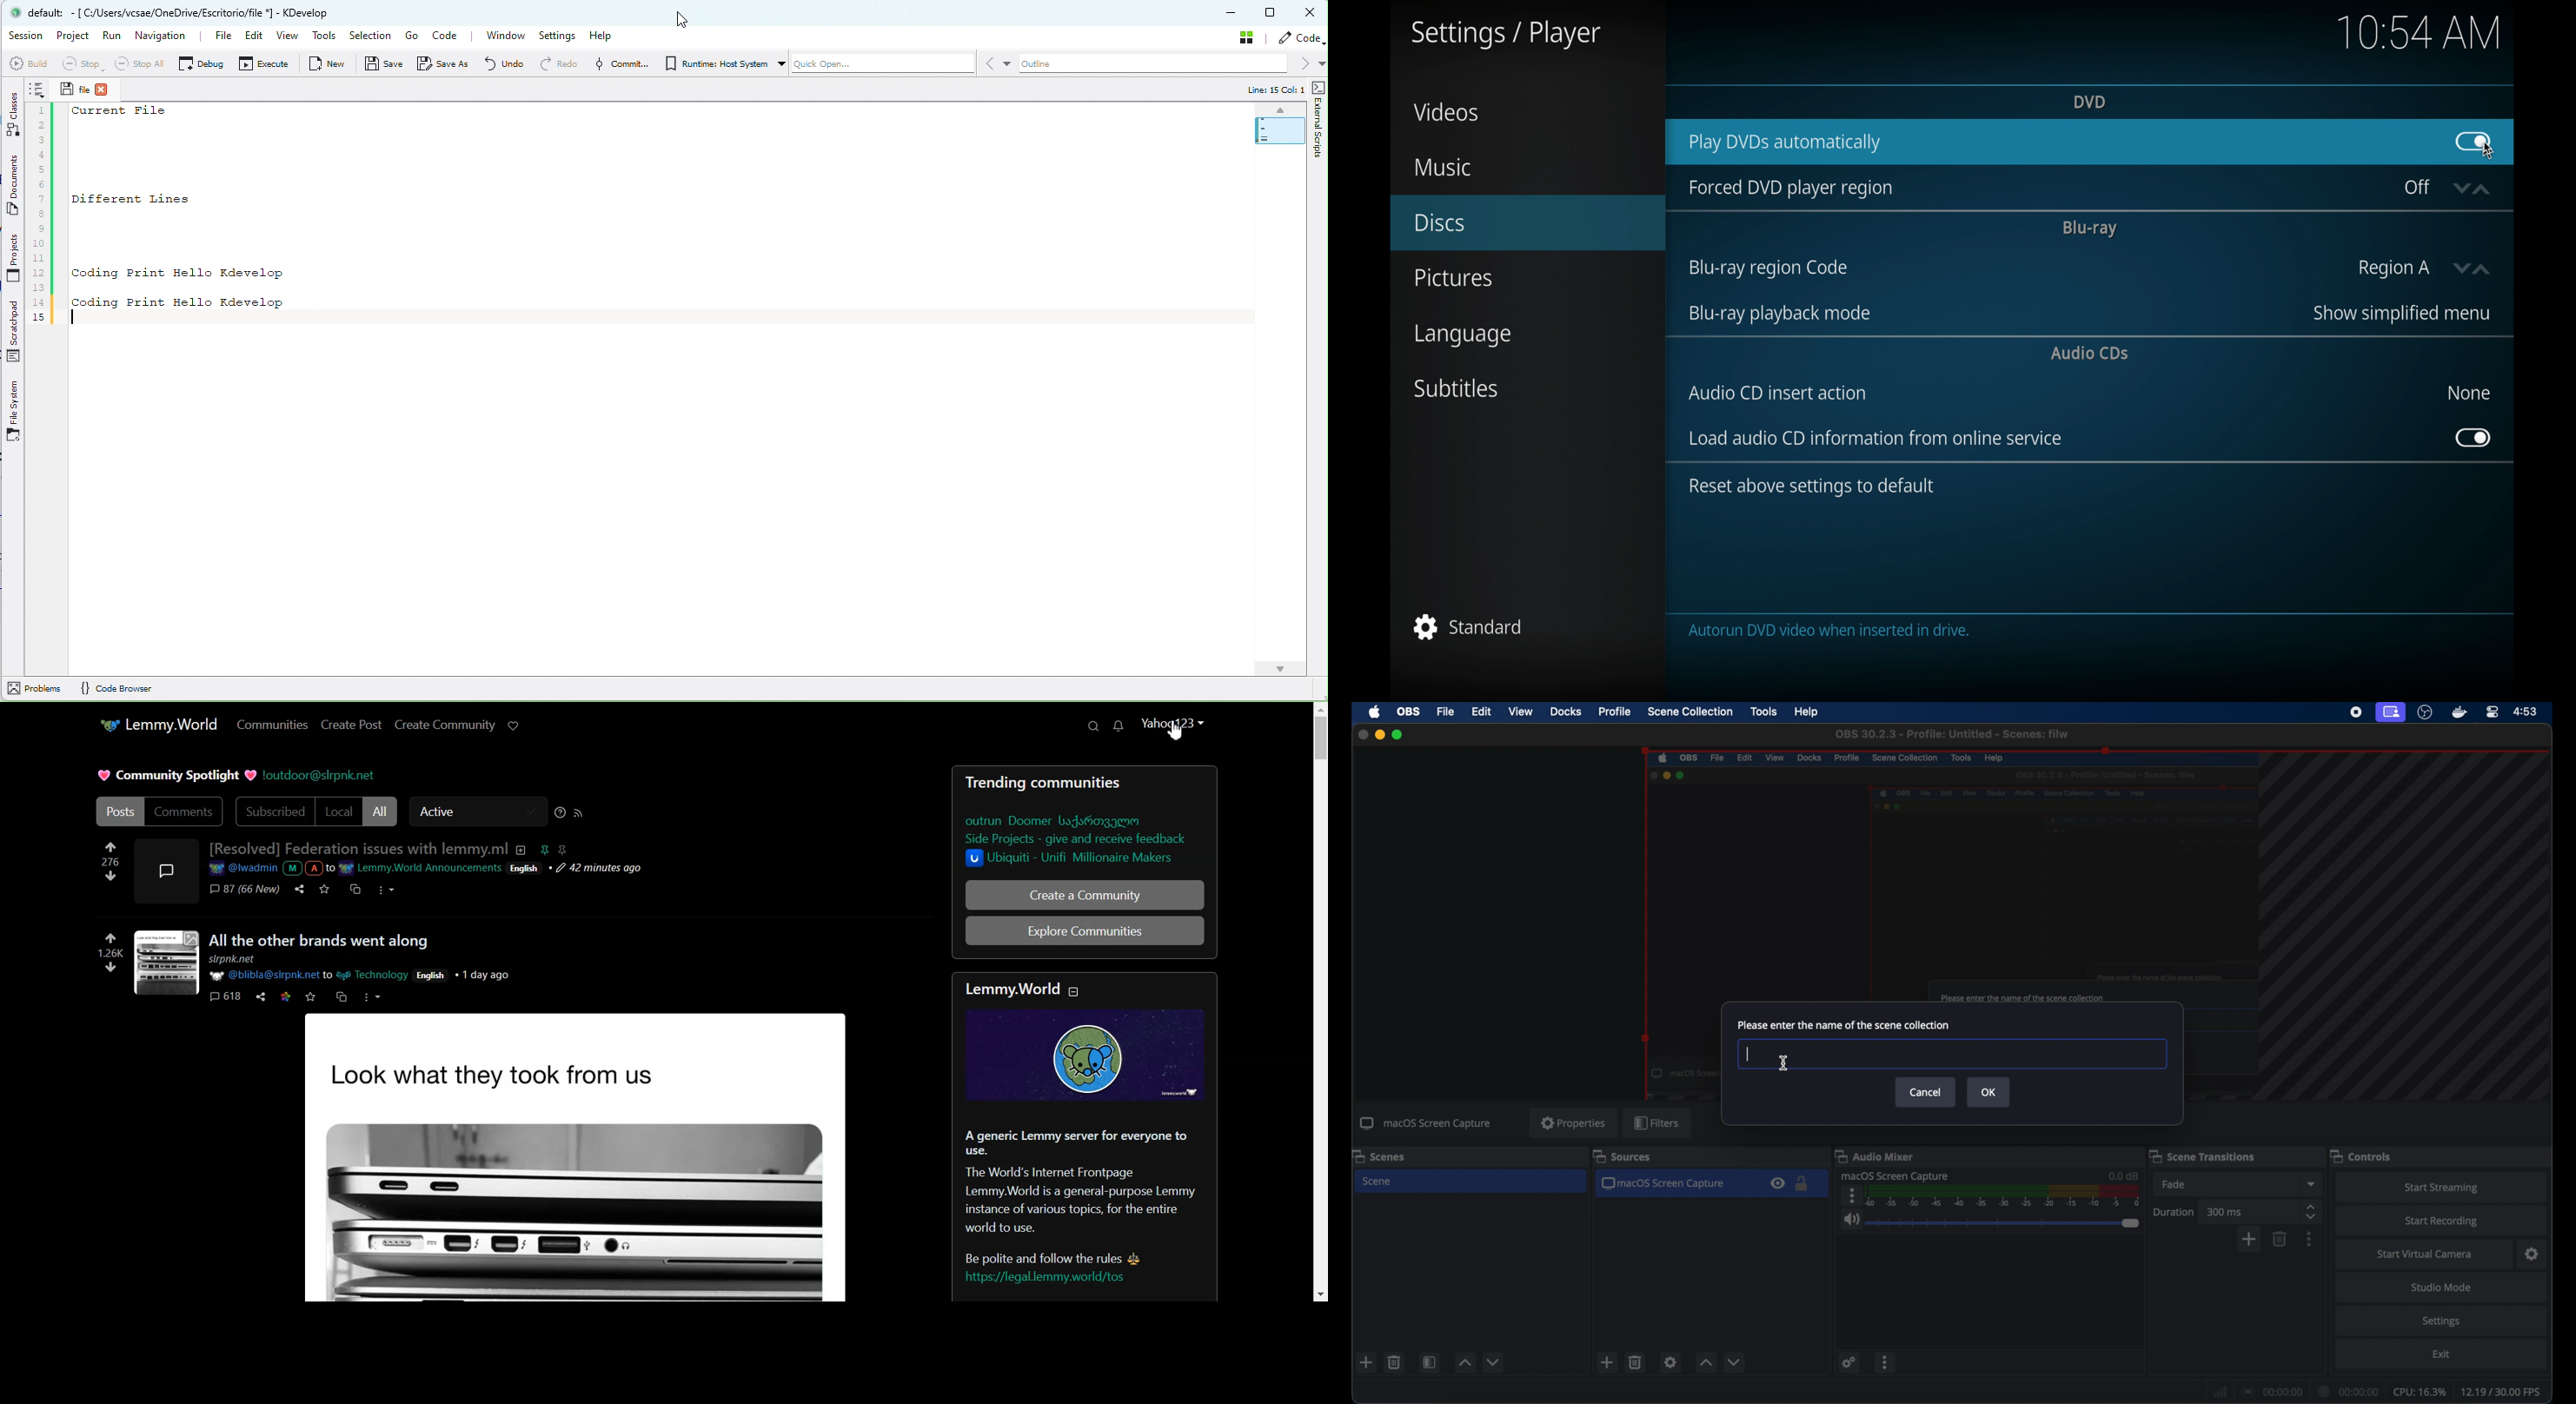 The width and height of the screenshot is (2576, 1428). What do you see at coordinates (1850, 1220) in the screenshot?
I see `volume ` at bounding box center [1850, 1220].